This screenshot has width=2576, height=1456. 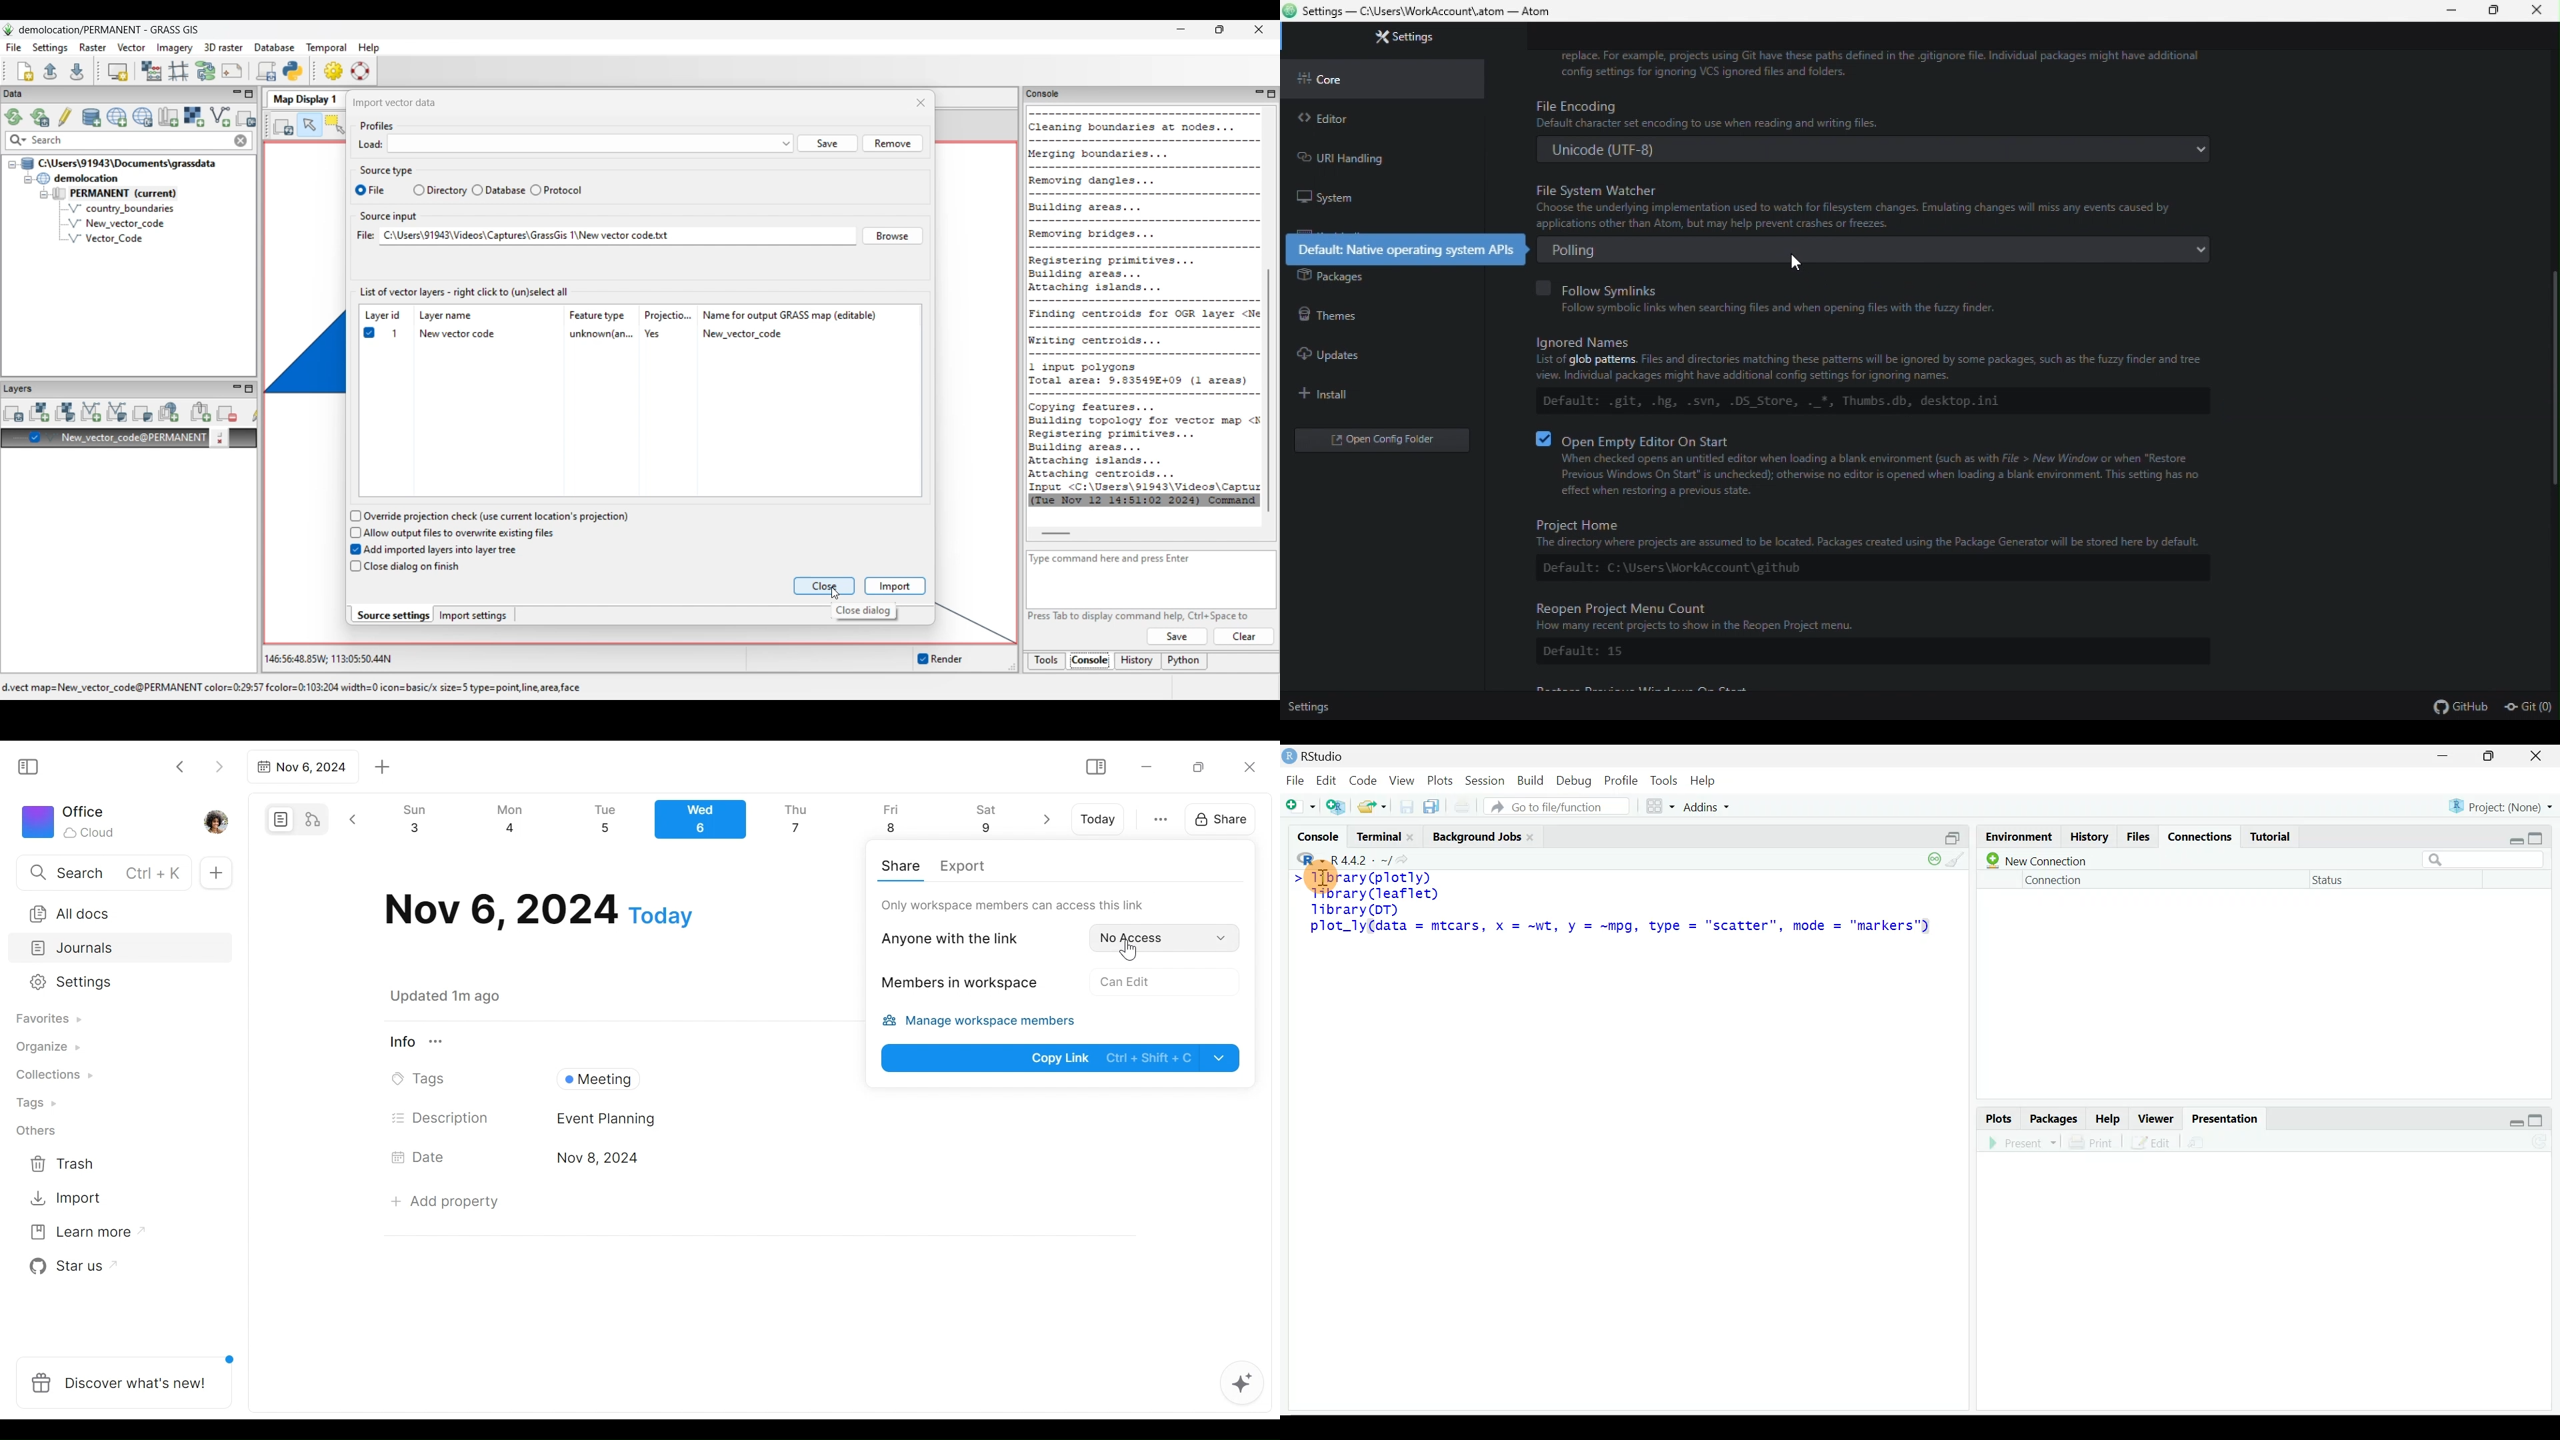 I want to click on Profile photo, so click(x=217, y=819).